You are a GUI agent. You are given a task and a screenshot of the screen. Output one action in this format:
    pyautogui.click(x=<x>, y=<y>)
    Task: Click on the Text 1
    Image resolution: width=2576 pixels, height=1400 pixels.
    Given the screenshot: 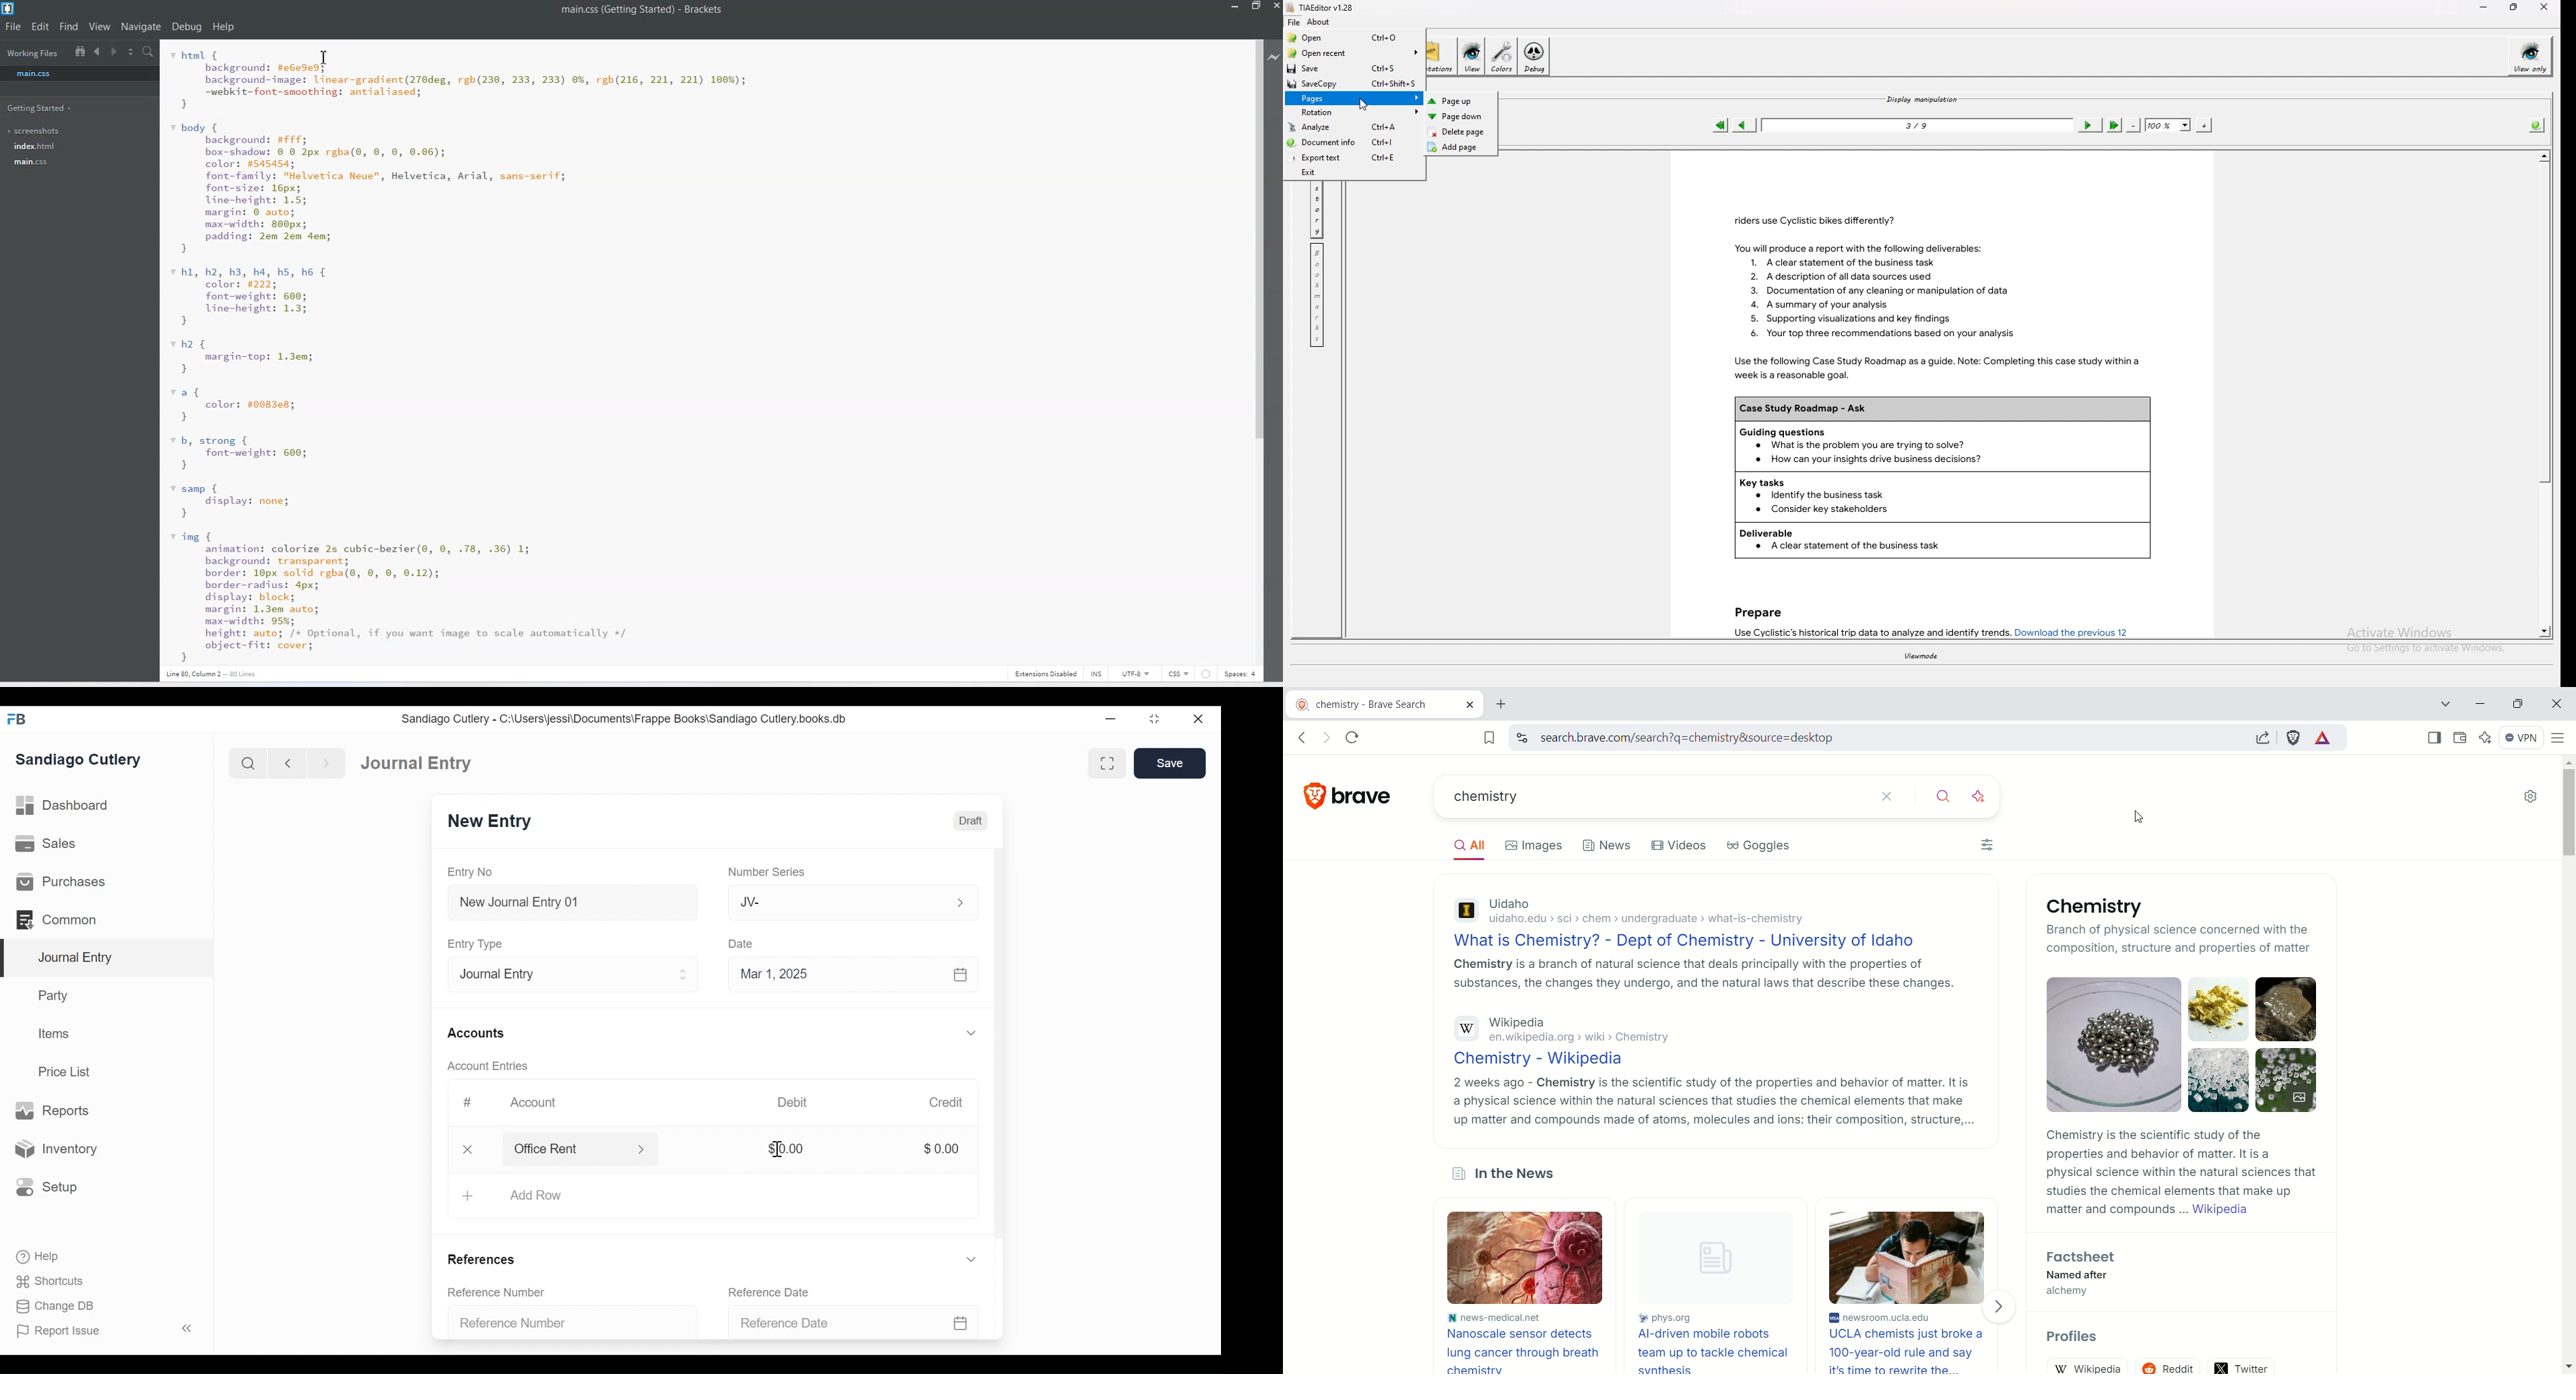 What is the action you would take?
    pyautogui.click(x=642, y=10)
    